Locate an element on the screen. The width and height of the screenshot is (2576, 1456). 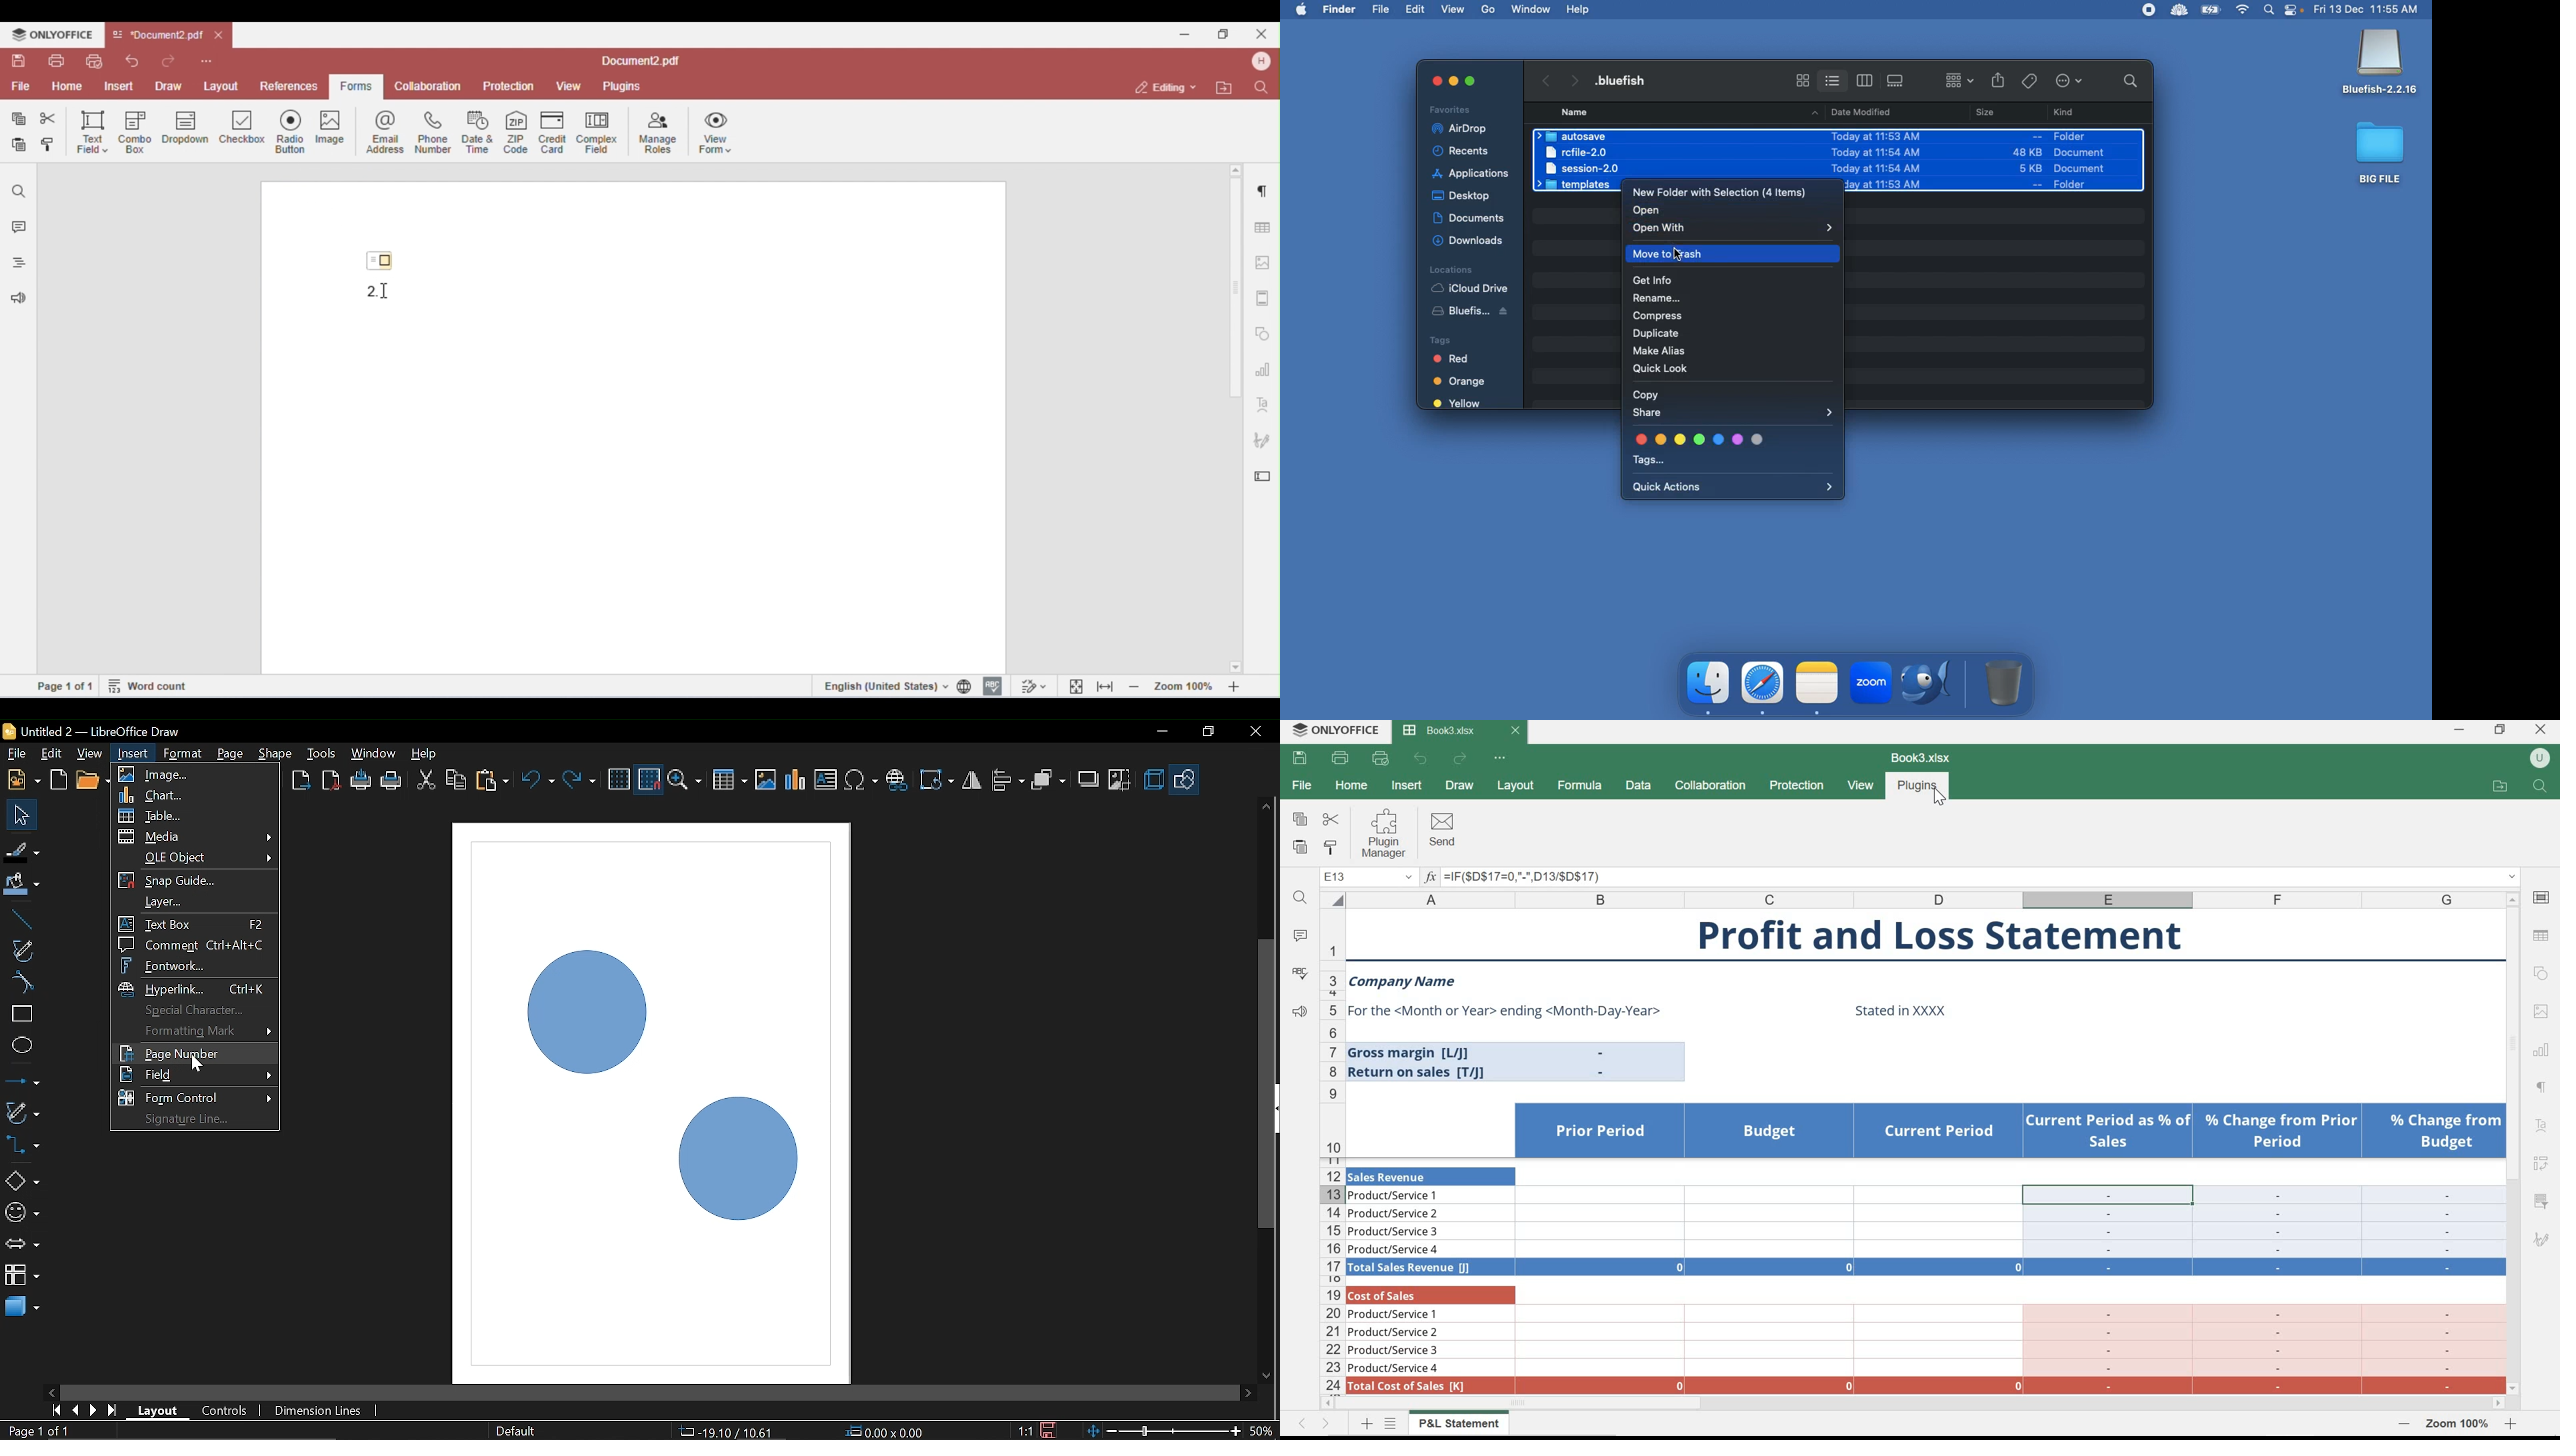
cut is located at coordinates (1331, 821).